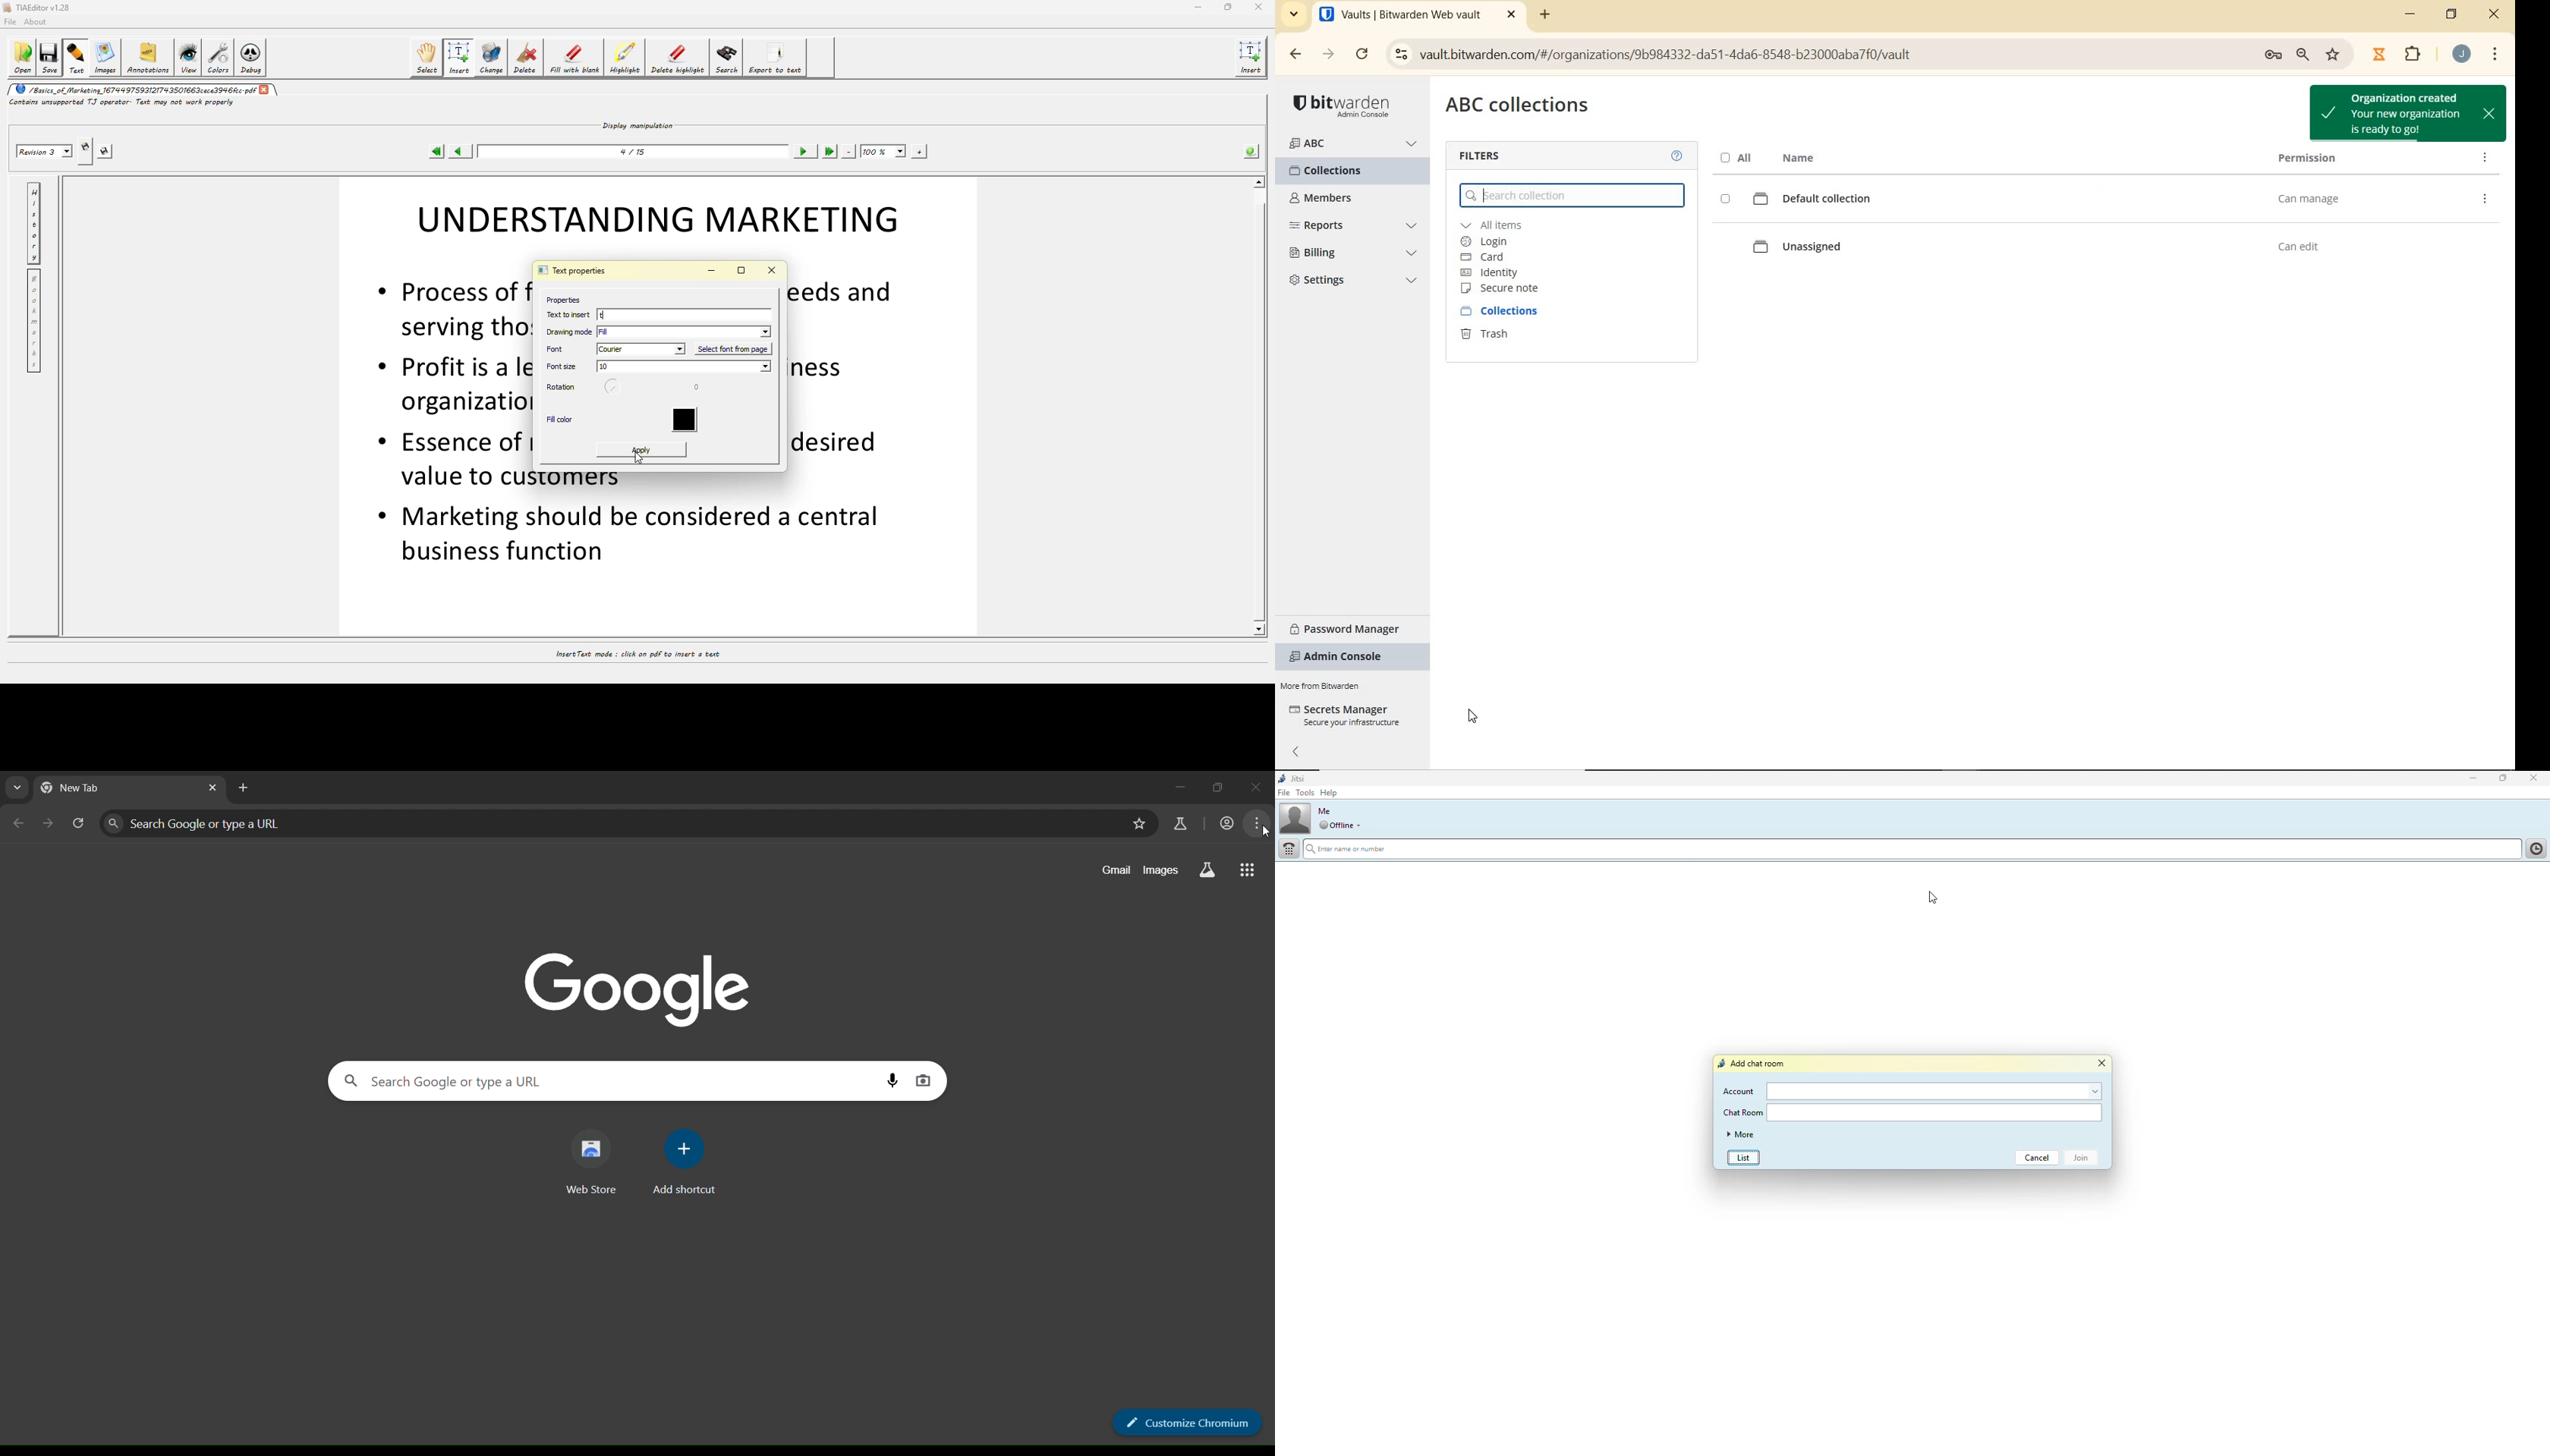 The image size is (2576, 1456). I want to click on gmail, so click(1114, 872).